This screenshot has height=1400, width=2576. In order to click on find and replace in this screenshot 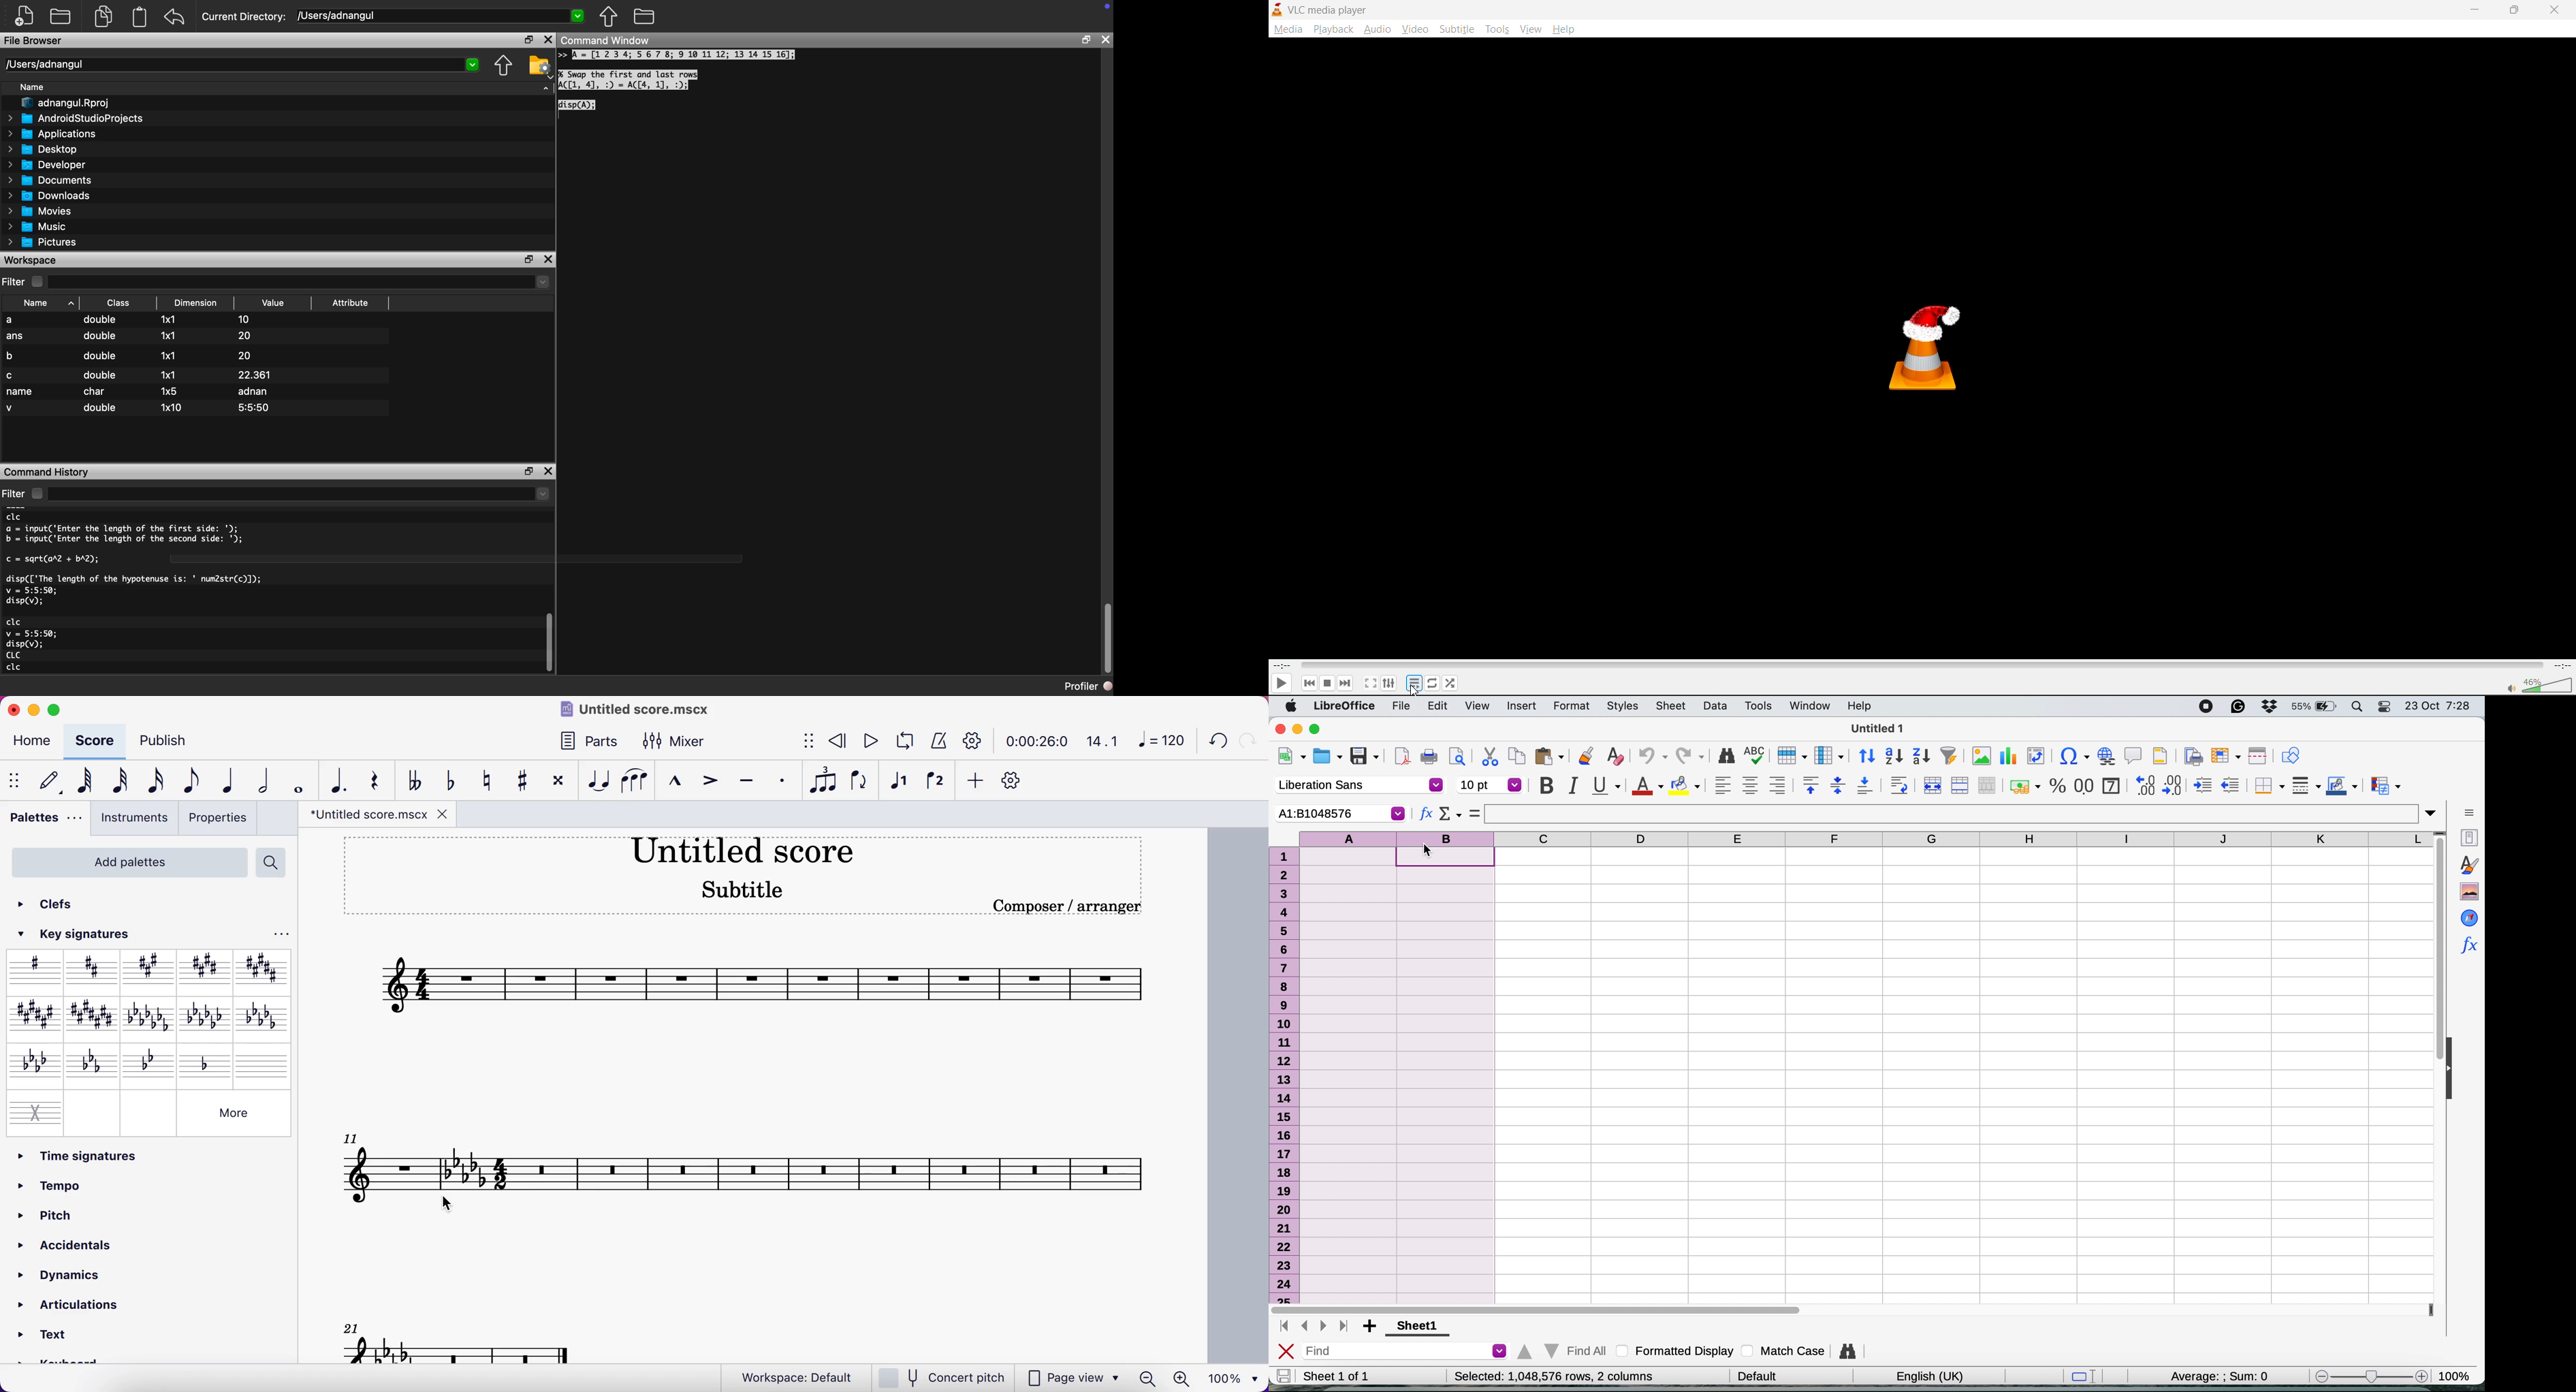, I will do `click(1846, 1353)`.